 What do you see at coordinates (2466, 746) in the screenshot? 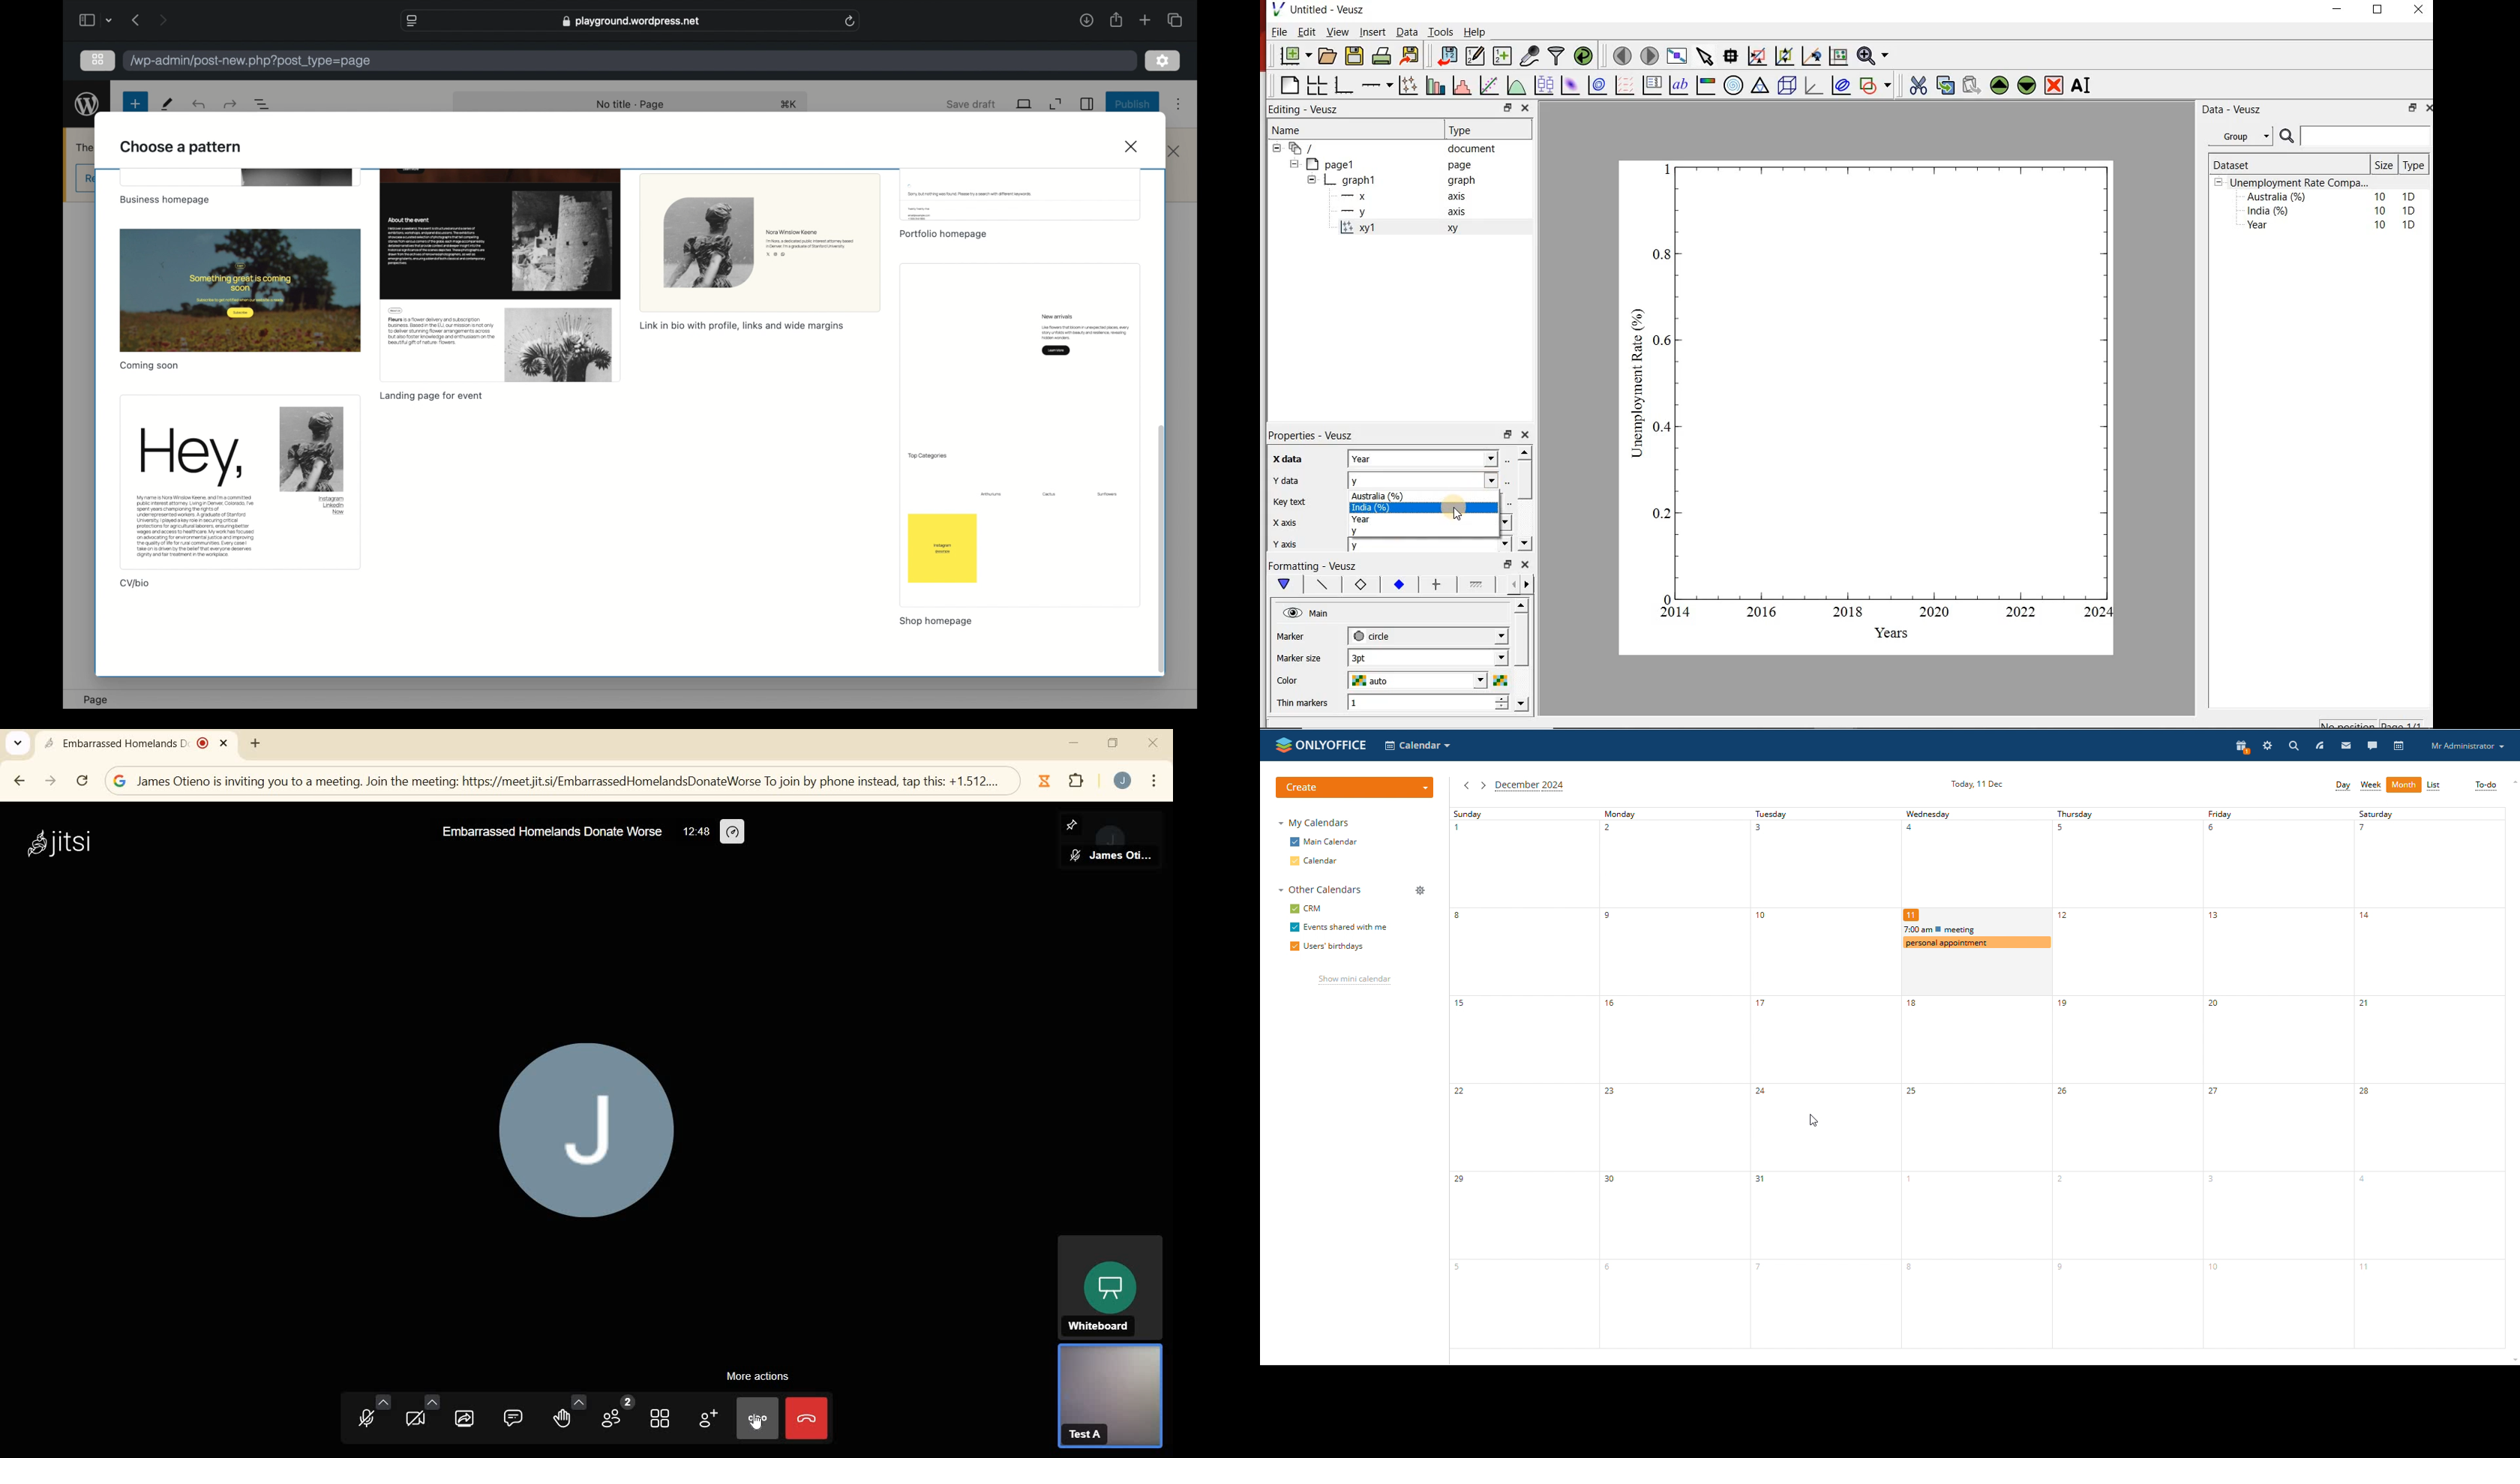
I see `profile` at bounding box center [2466, 746].